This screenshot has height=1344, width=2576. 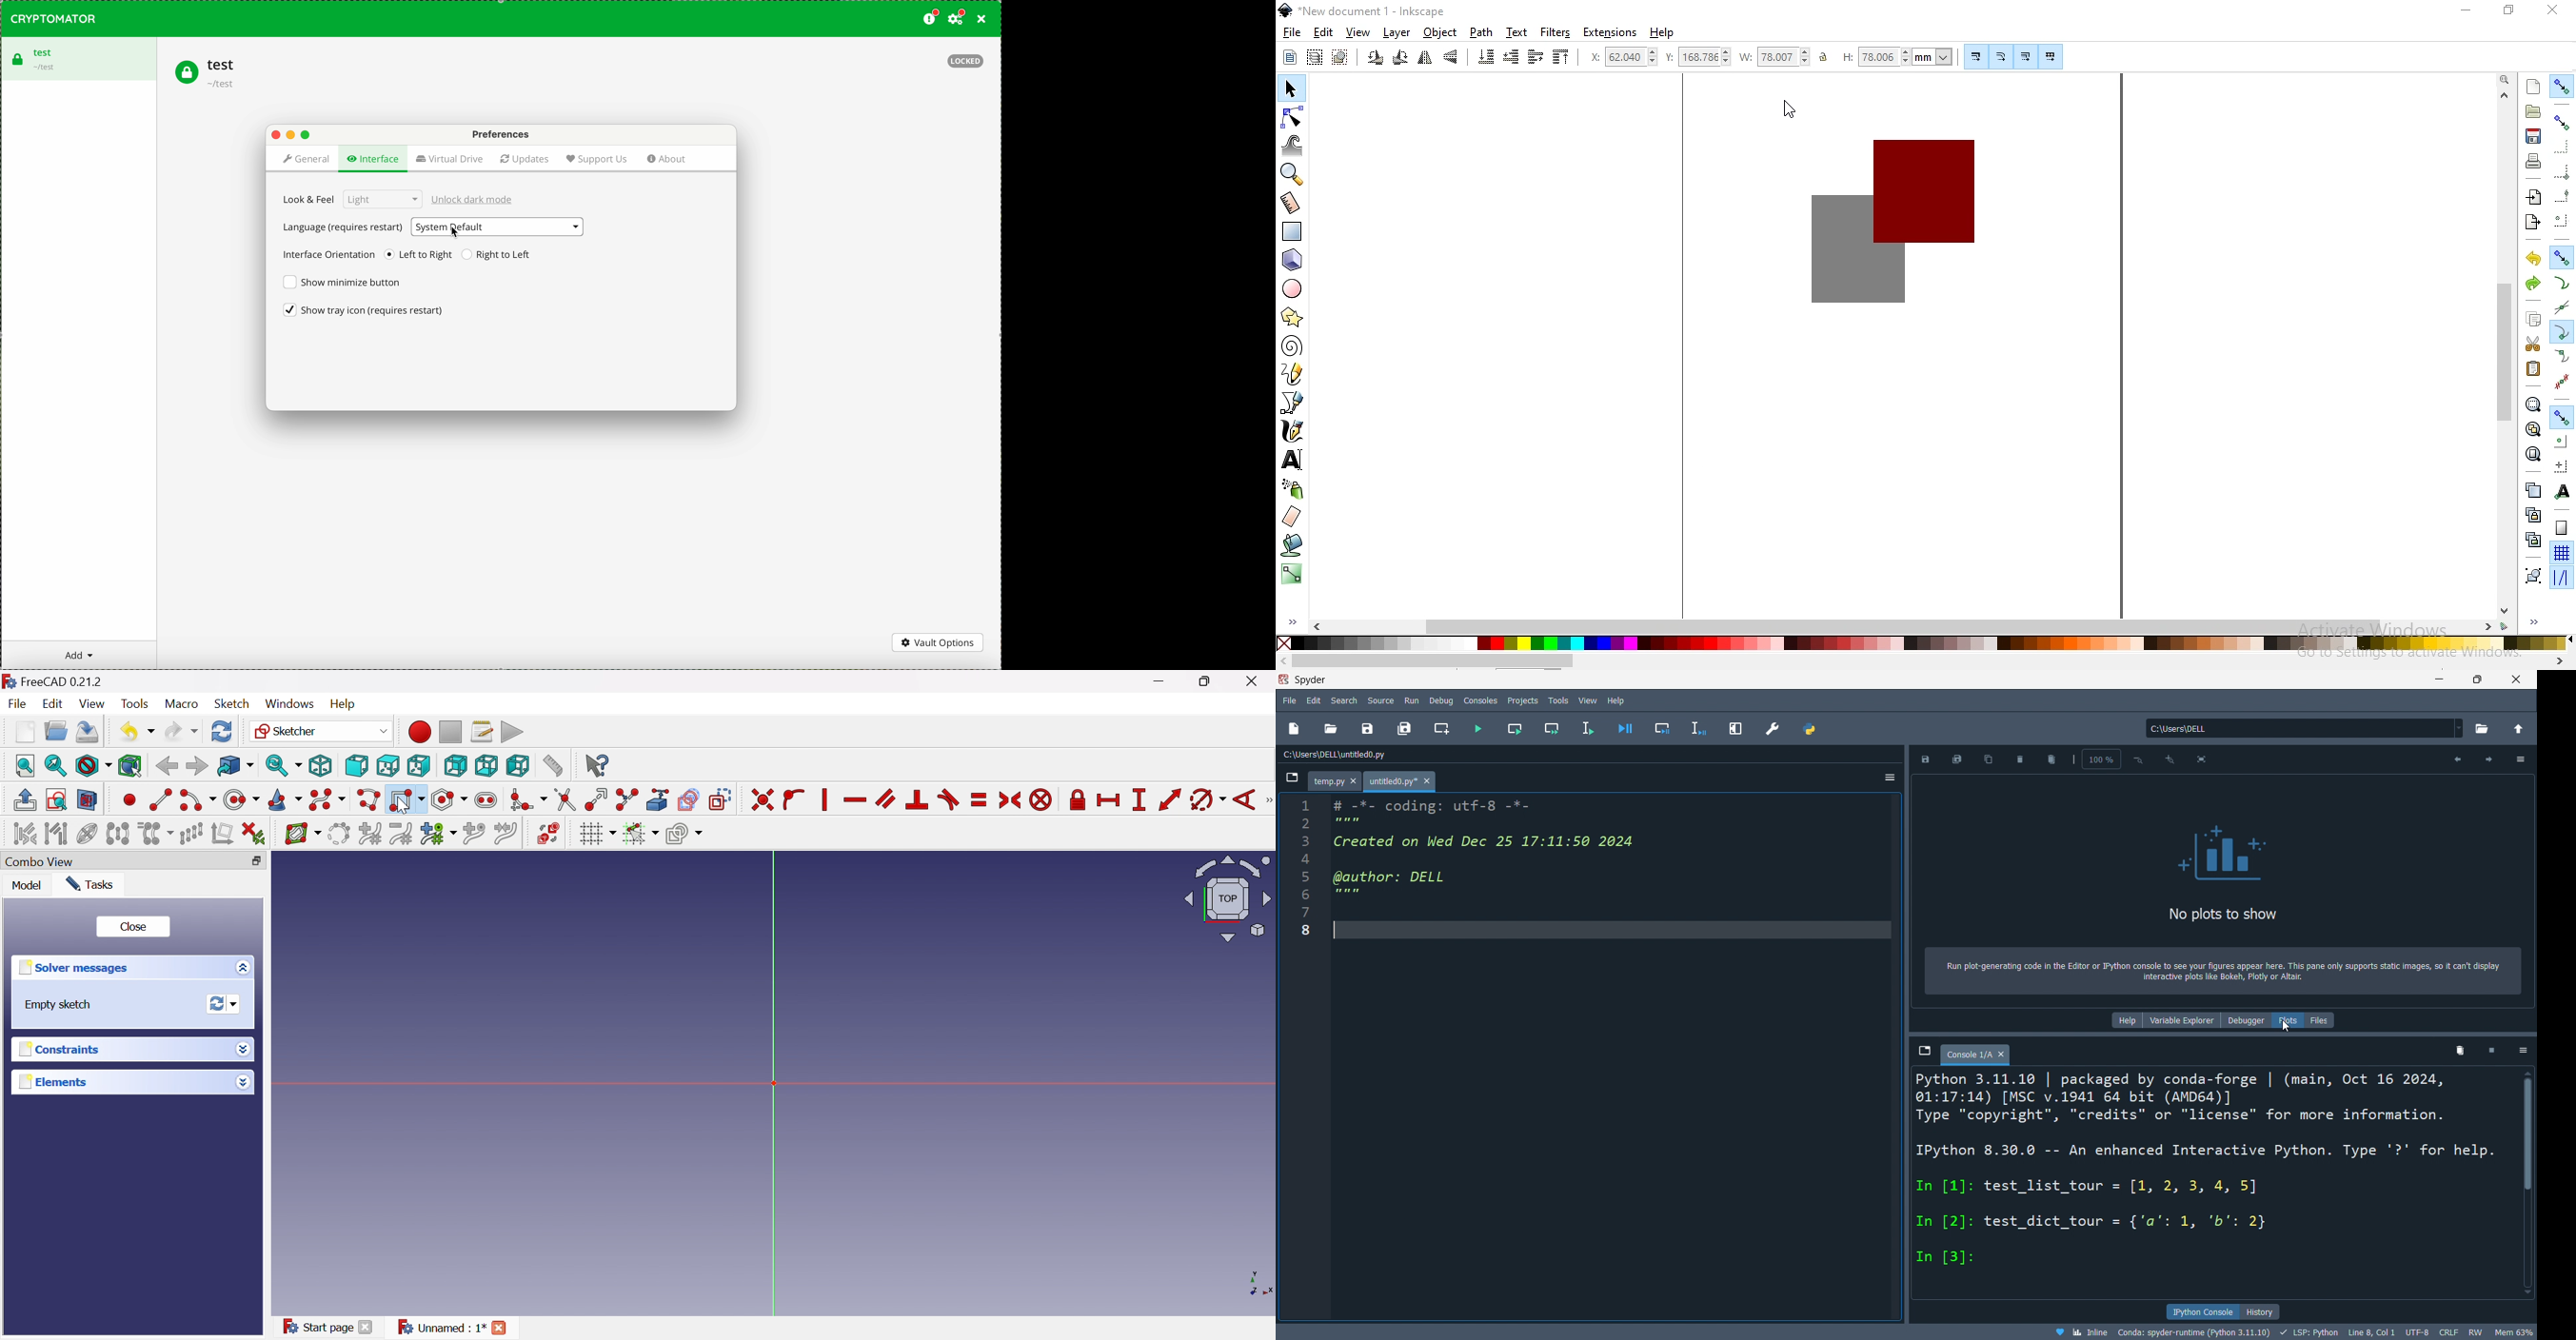 What do you see at coordinates (2563, 86) in the screenshot?
I see `enable snapping` at bounding box center [2563, 86].